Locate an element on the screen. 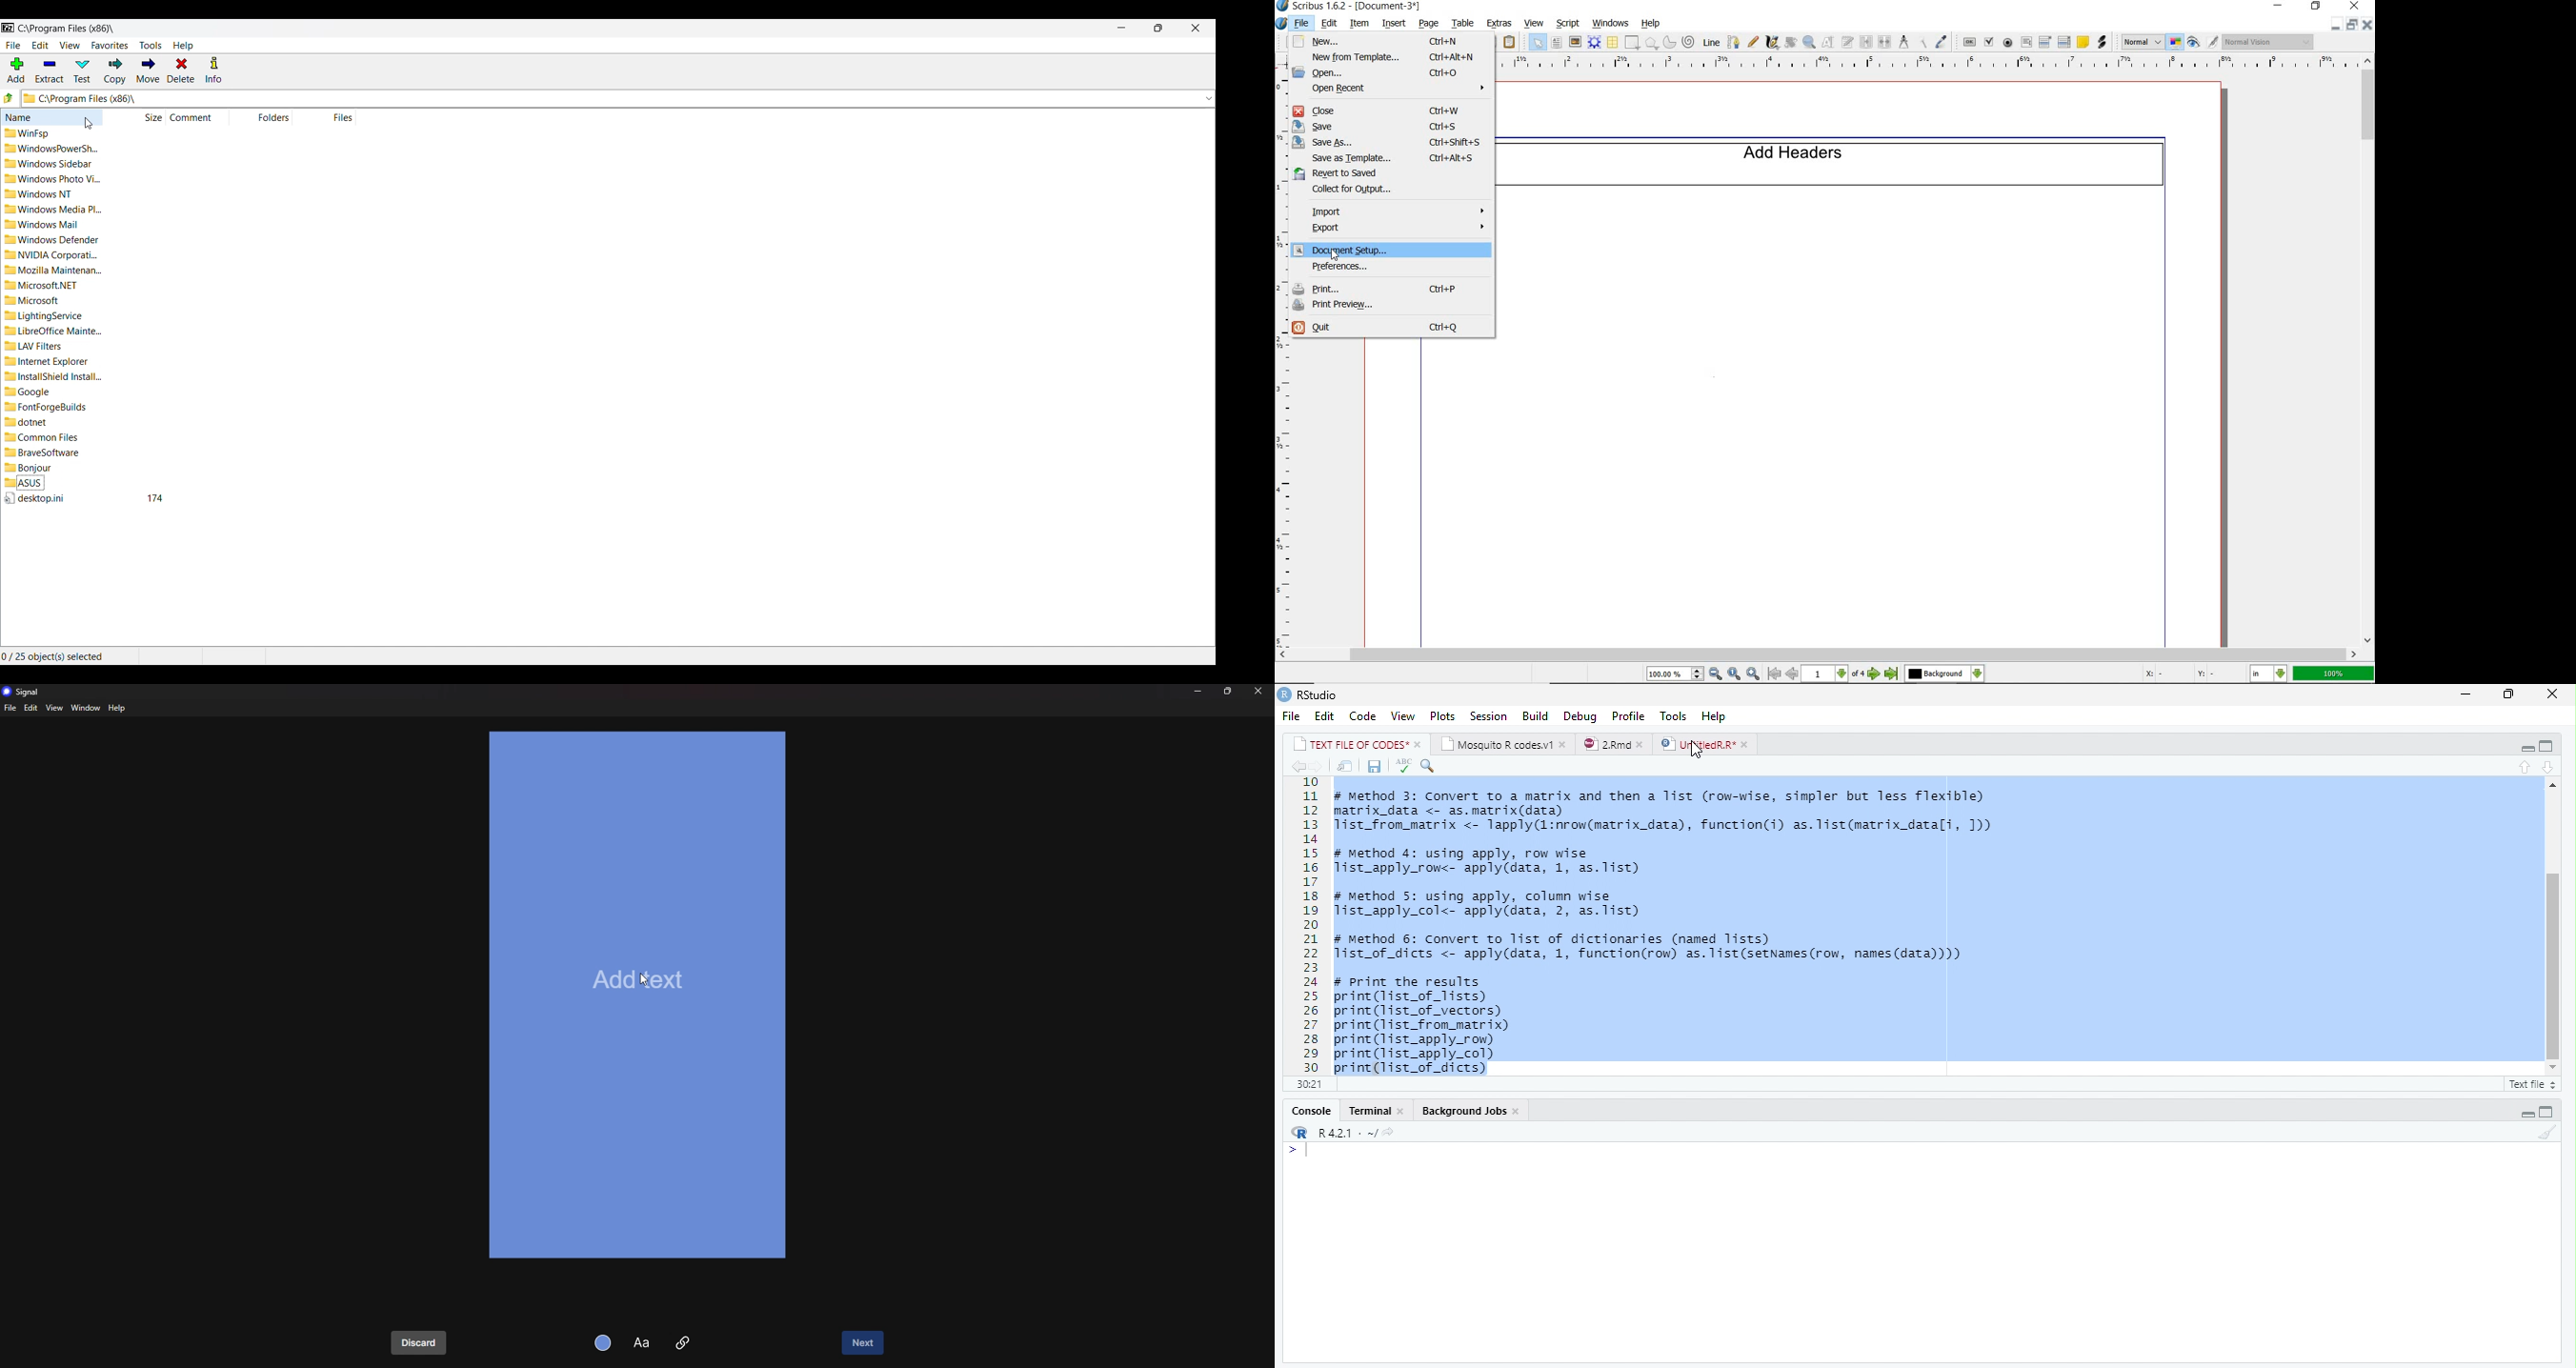  Windows Media Pl.. is located at coordinates (54, 208).